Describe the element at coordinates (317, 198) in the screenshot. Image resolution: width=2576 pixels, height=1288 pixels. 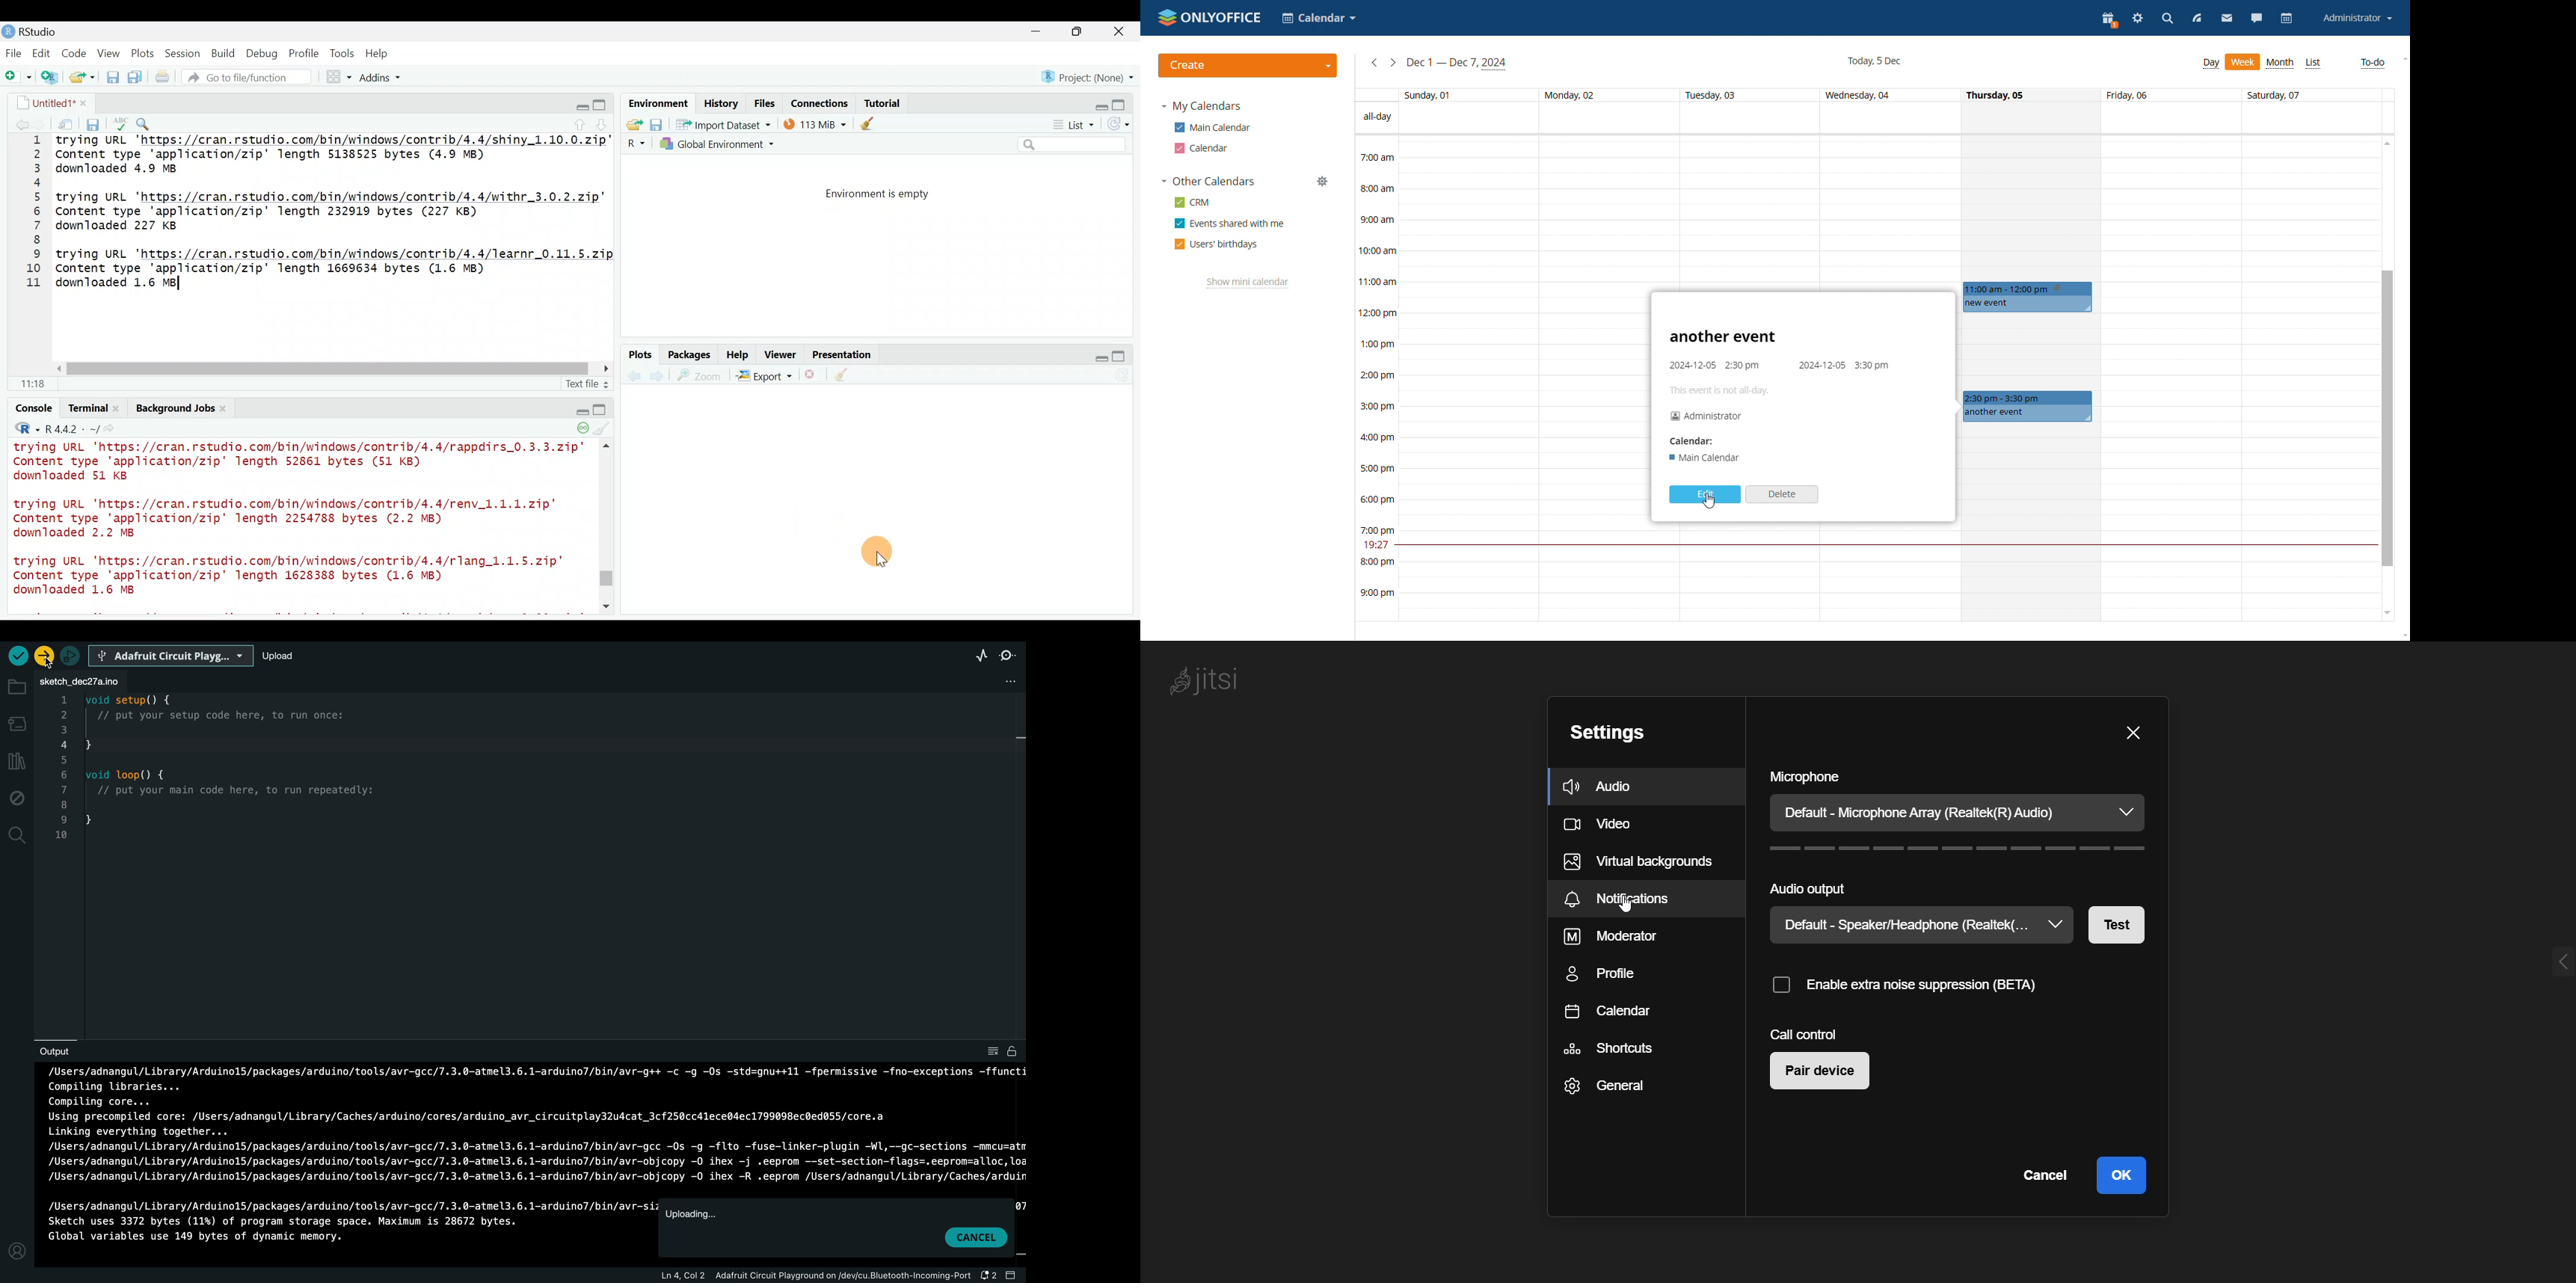
I see `> Trying URL nttps://cran.rstudilo.com/bin/winaows/contrib/4.4/withr_5.0.2.2Z1p` at that location.